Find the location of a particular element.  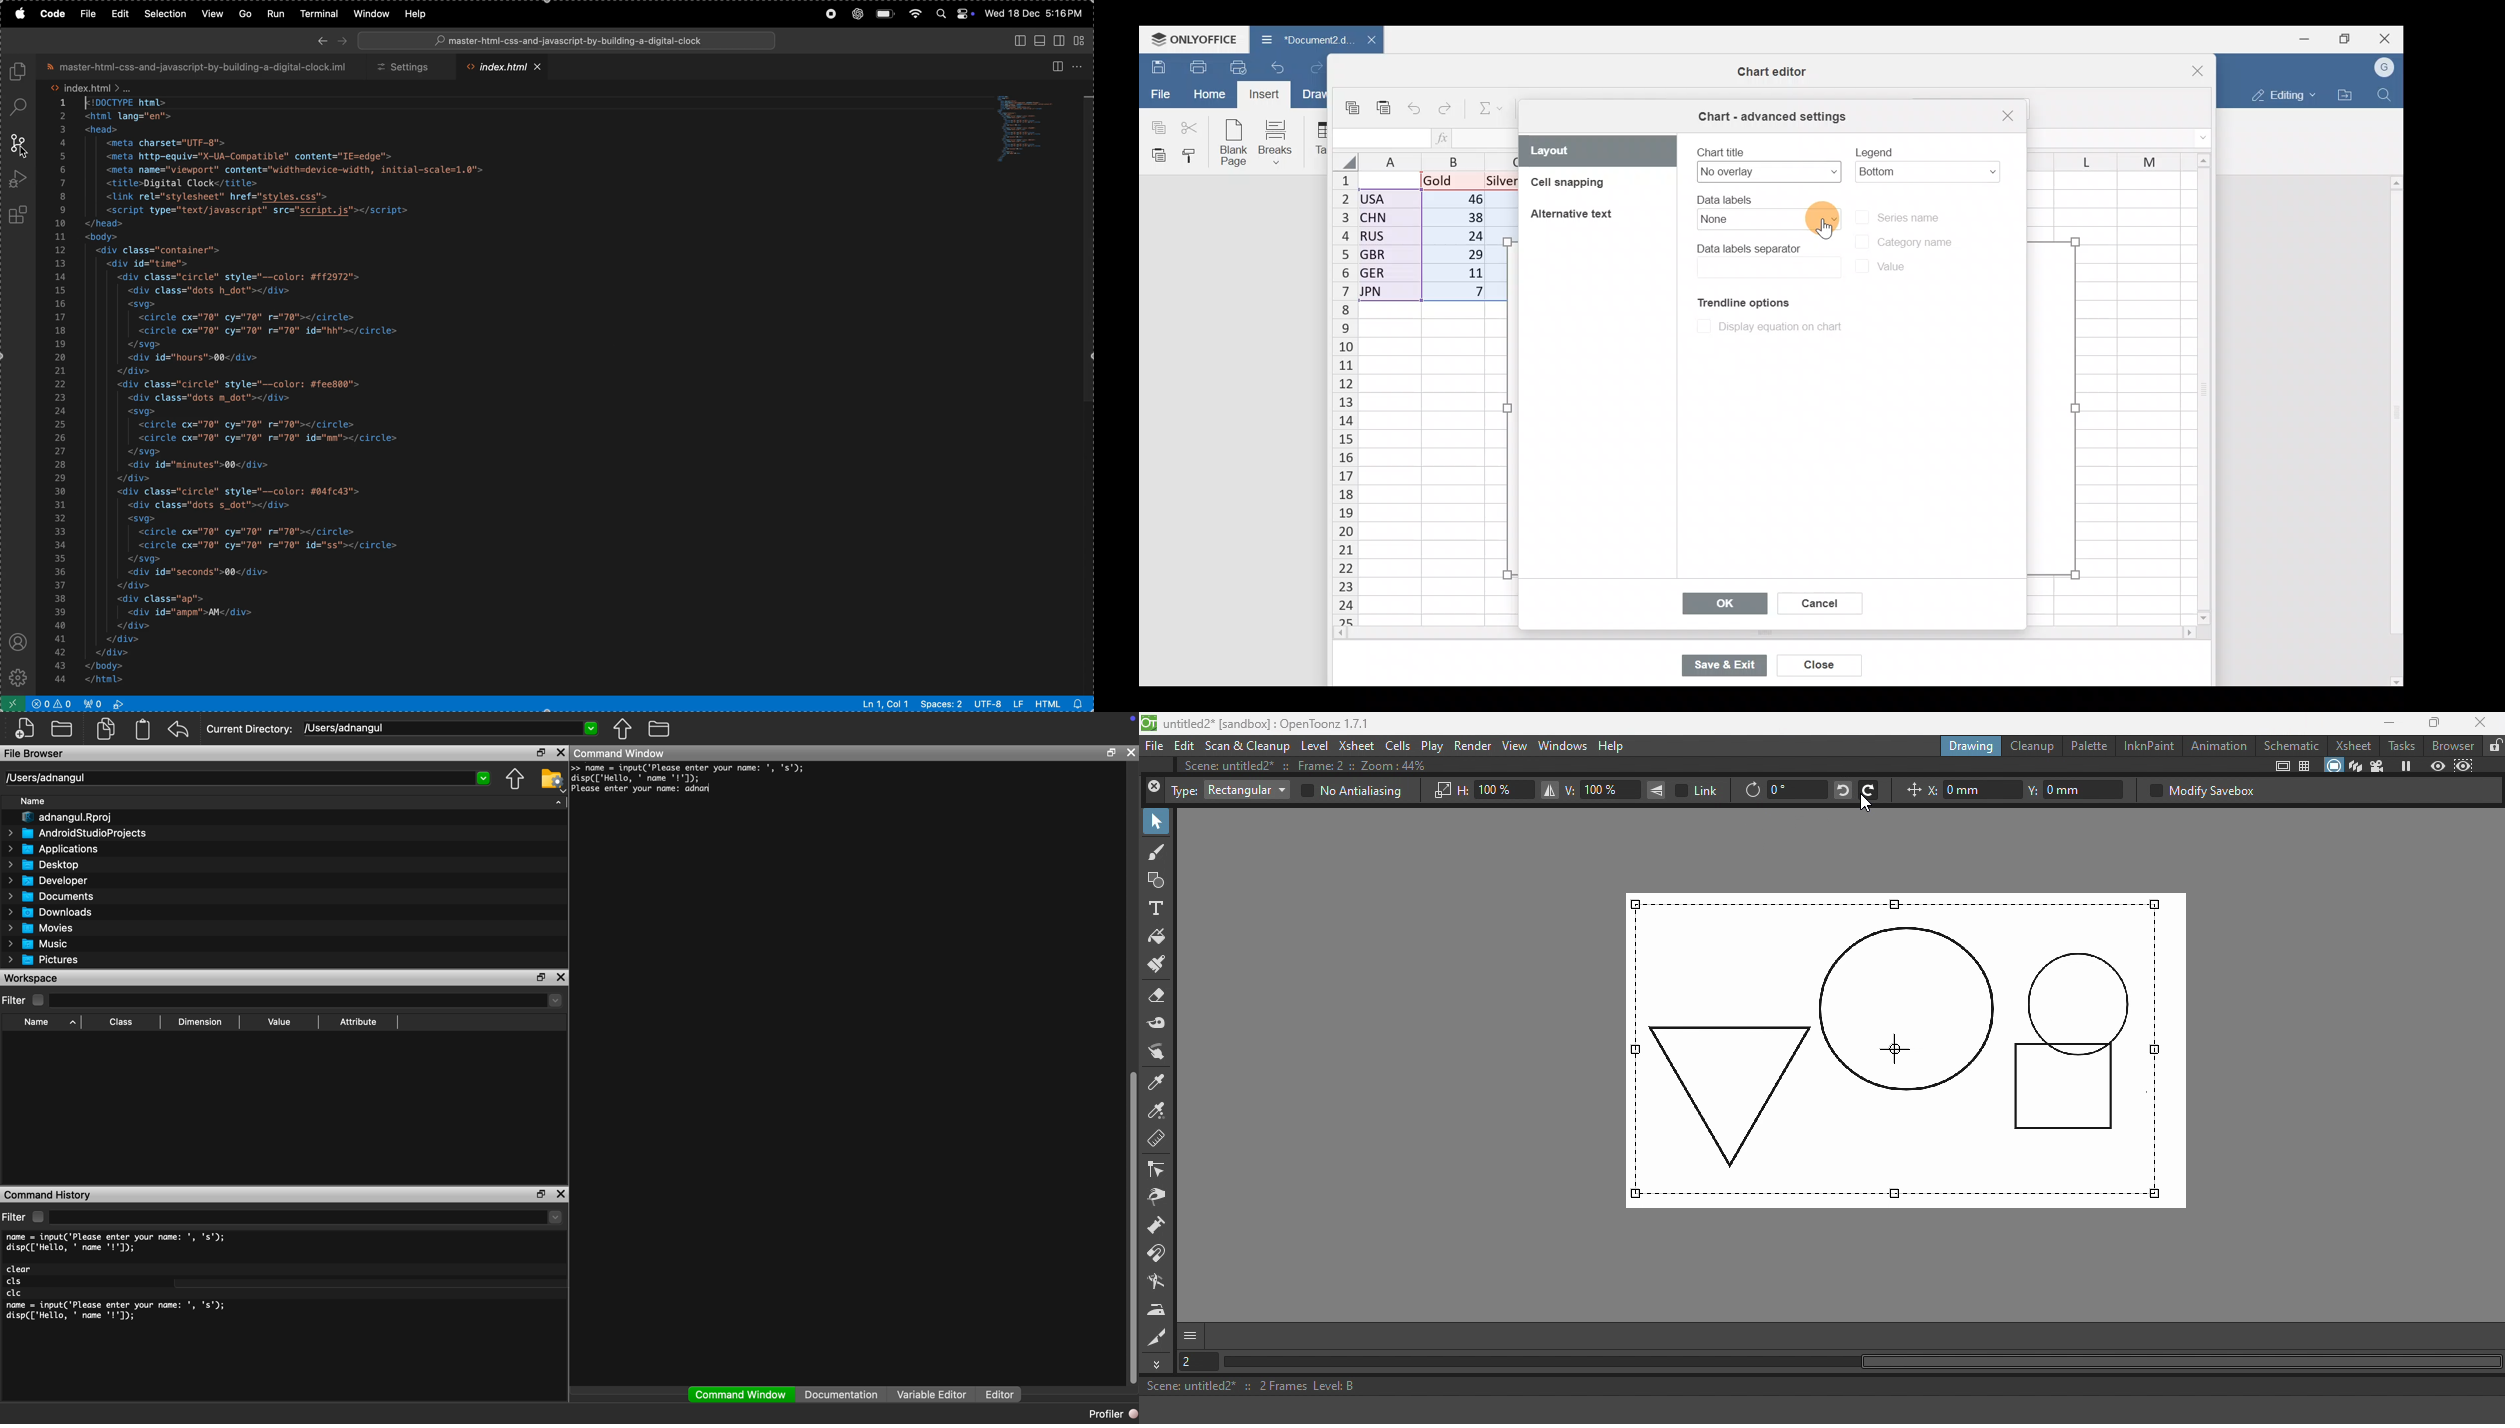

Copy is located at coordinates (1155, 125).